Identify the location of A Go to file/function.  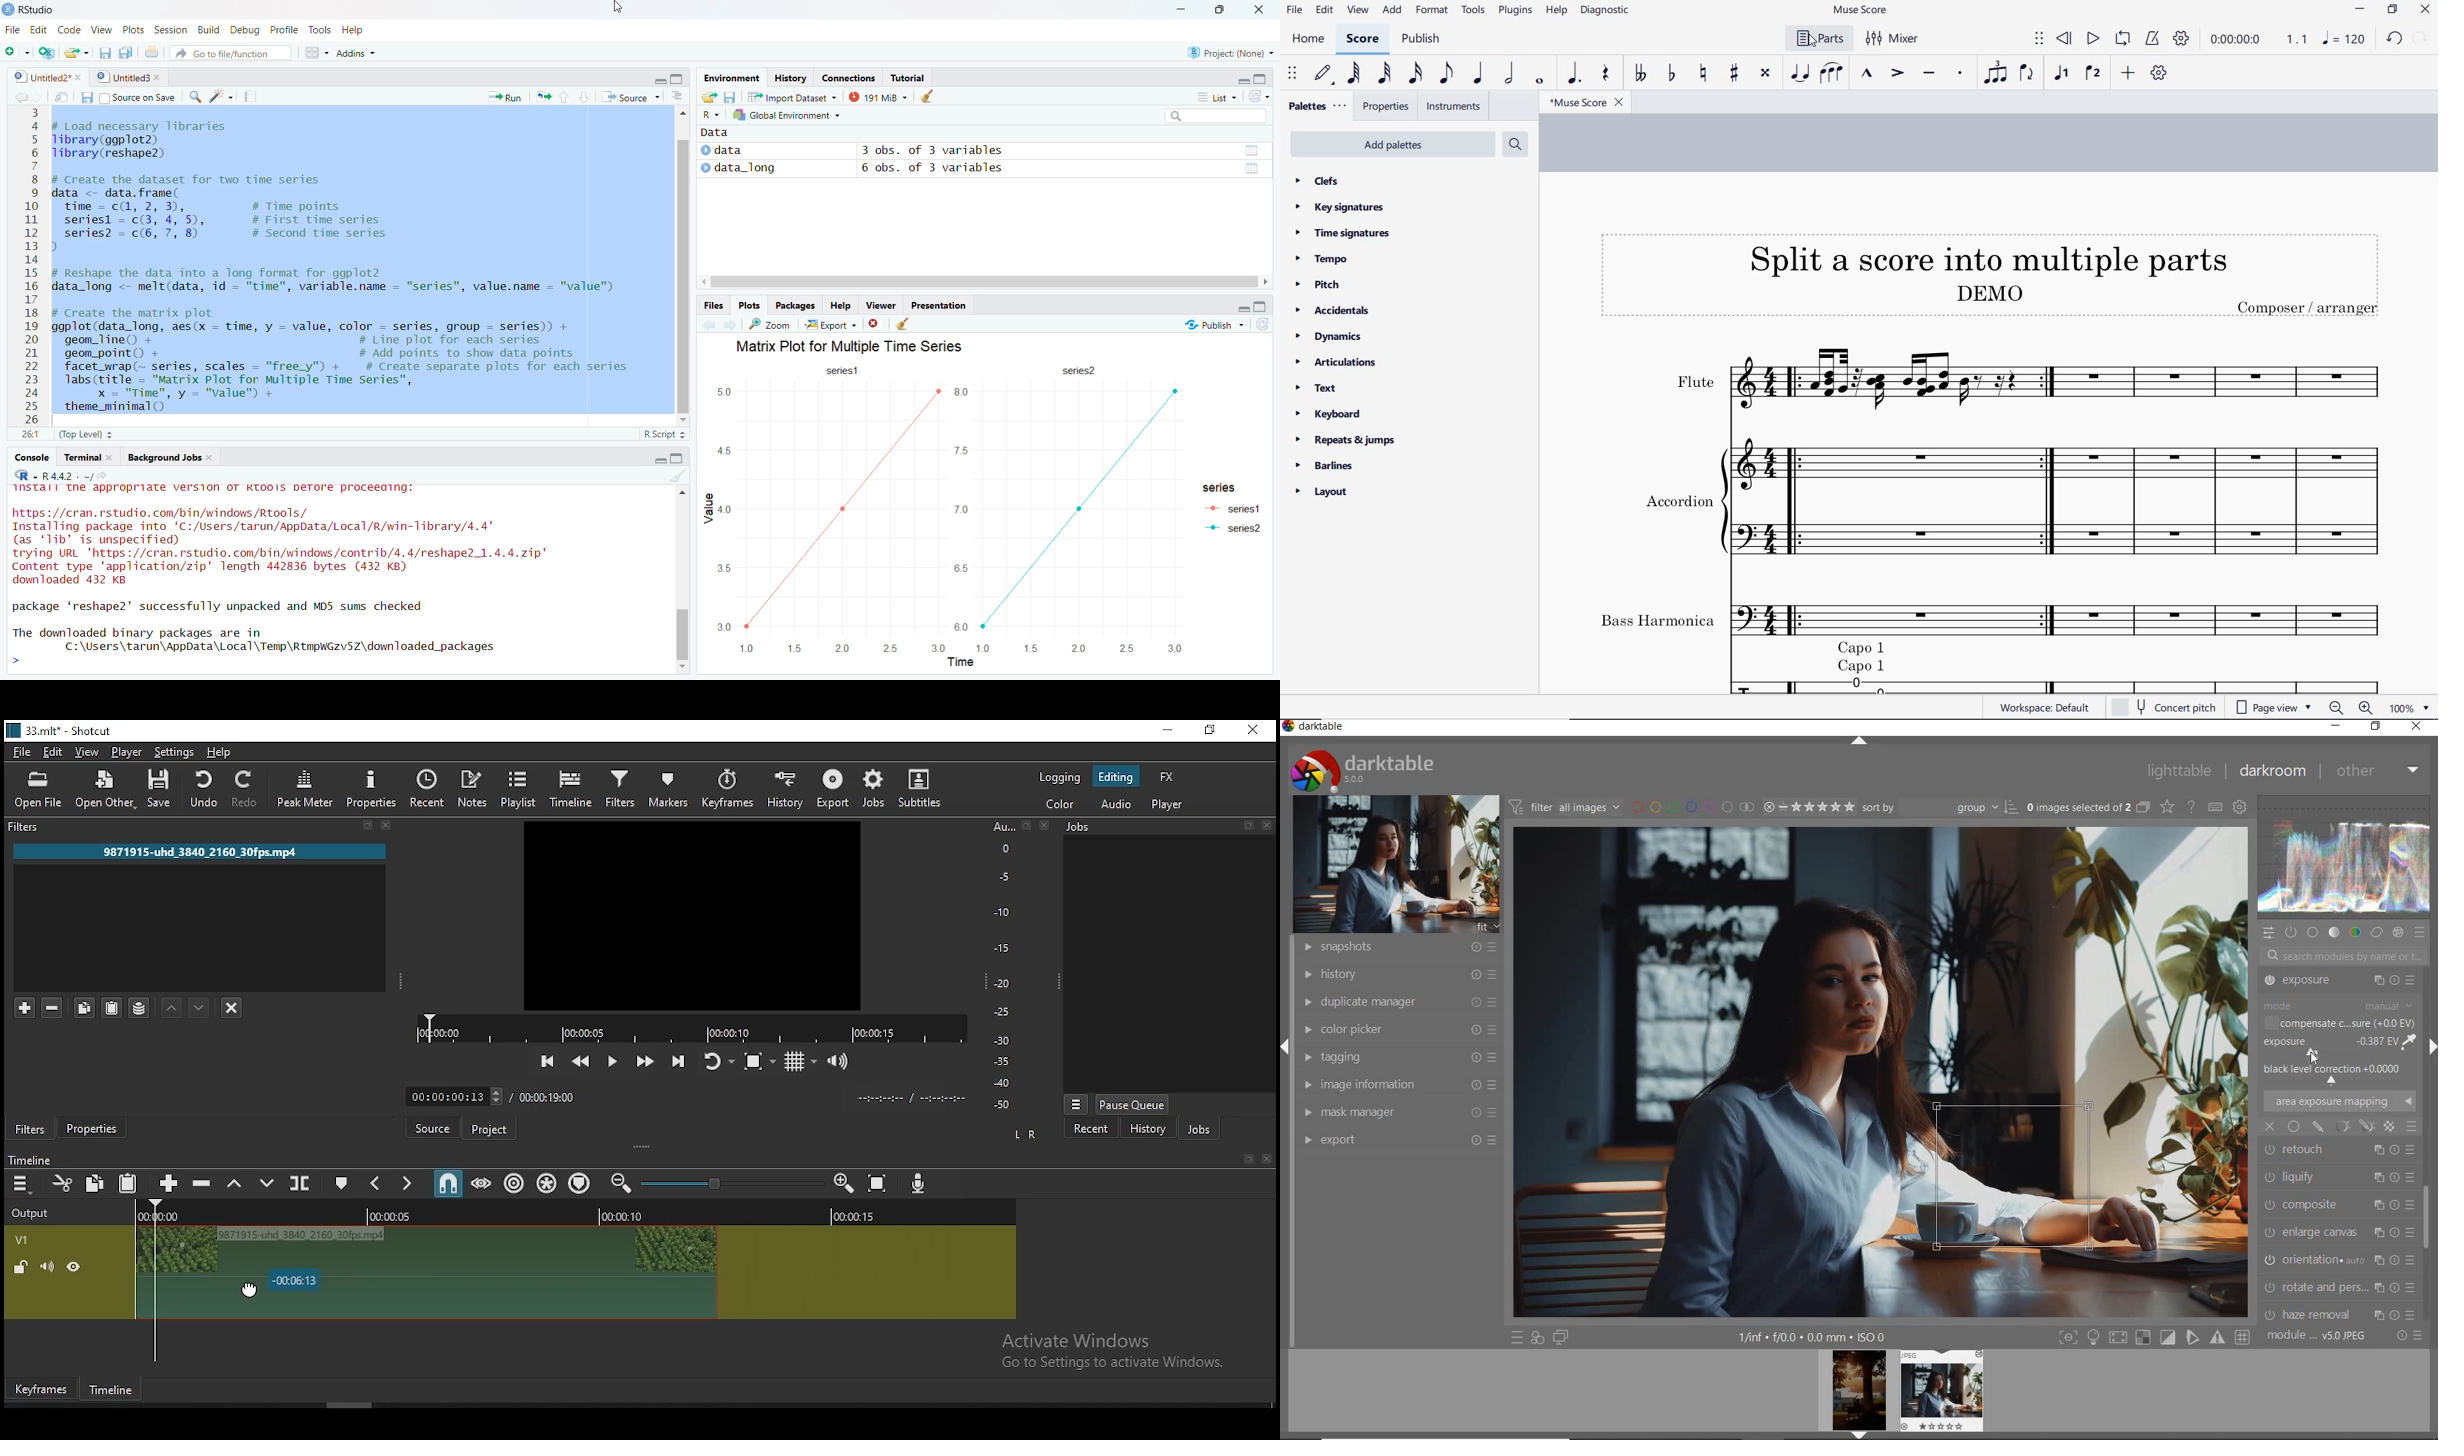
(230, 52).